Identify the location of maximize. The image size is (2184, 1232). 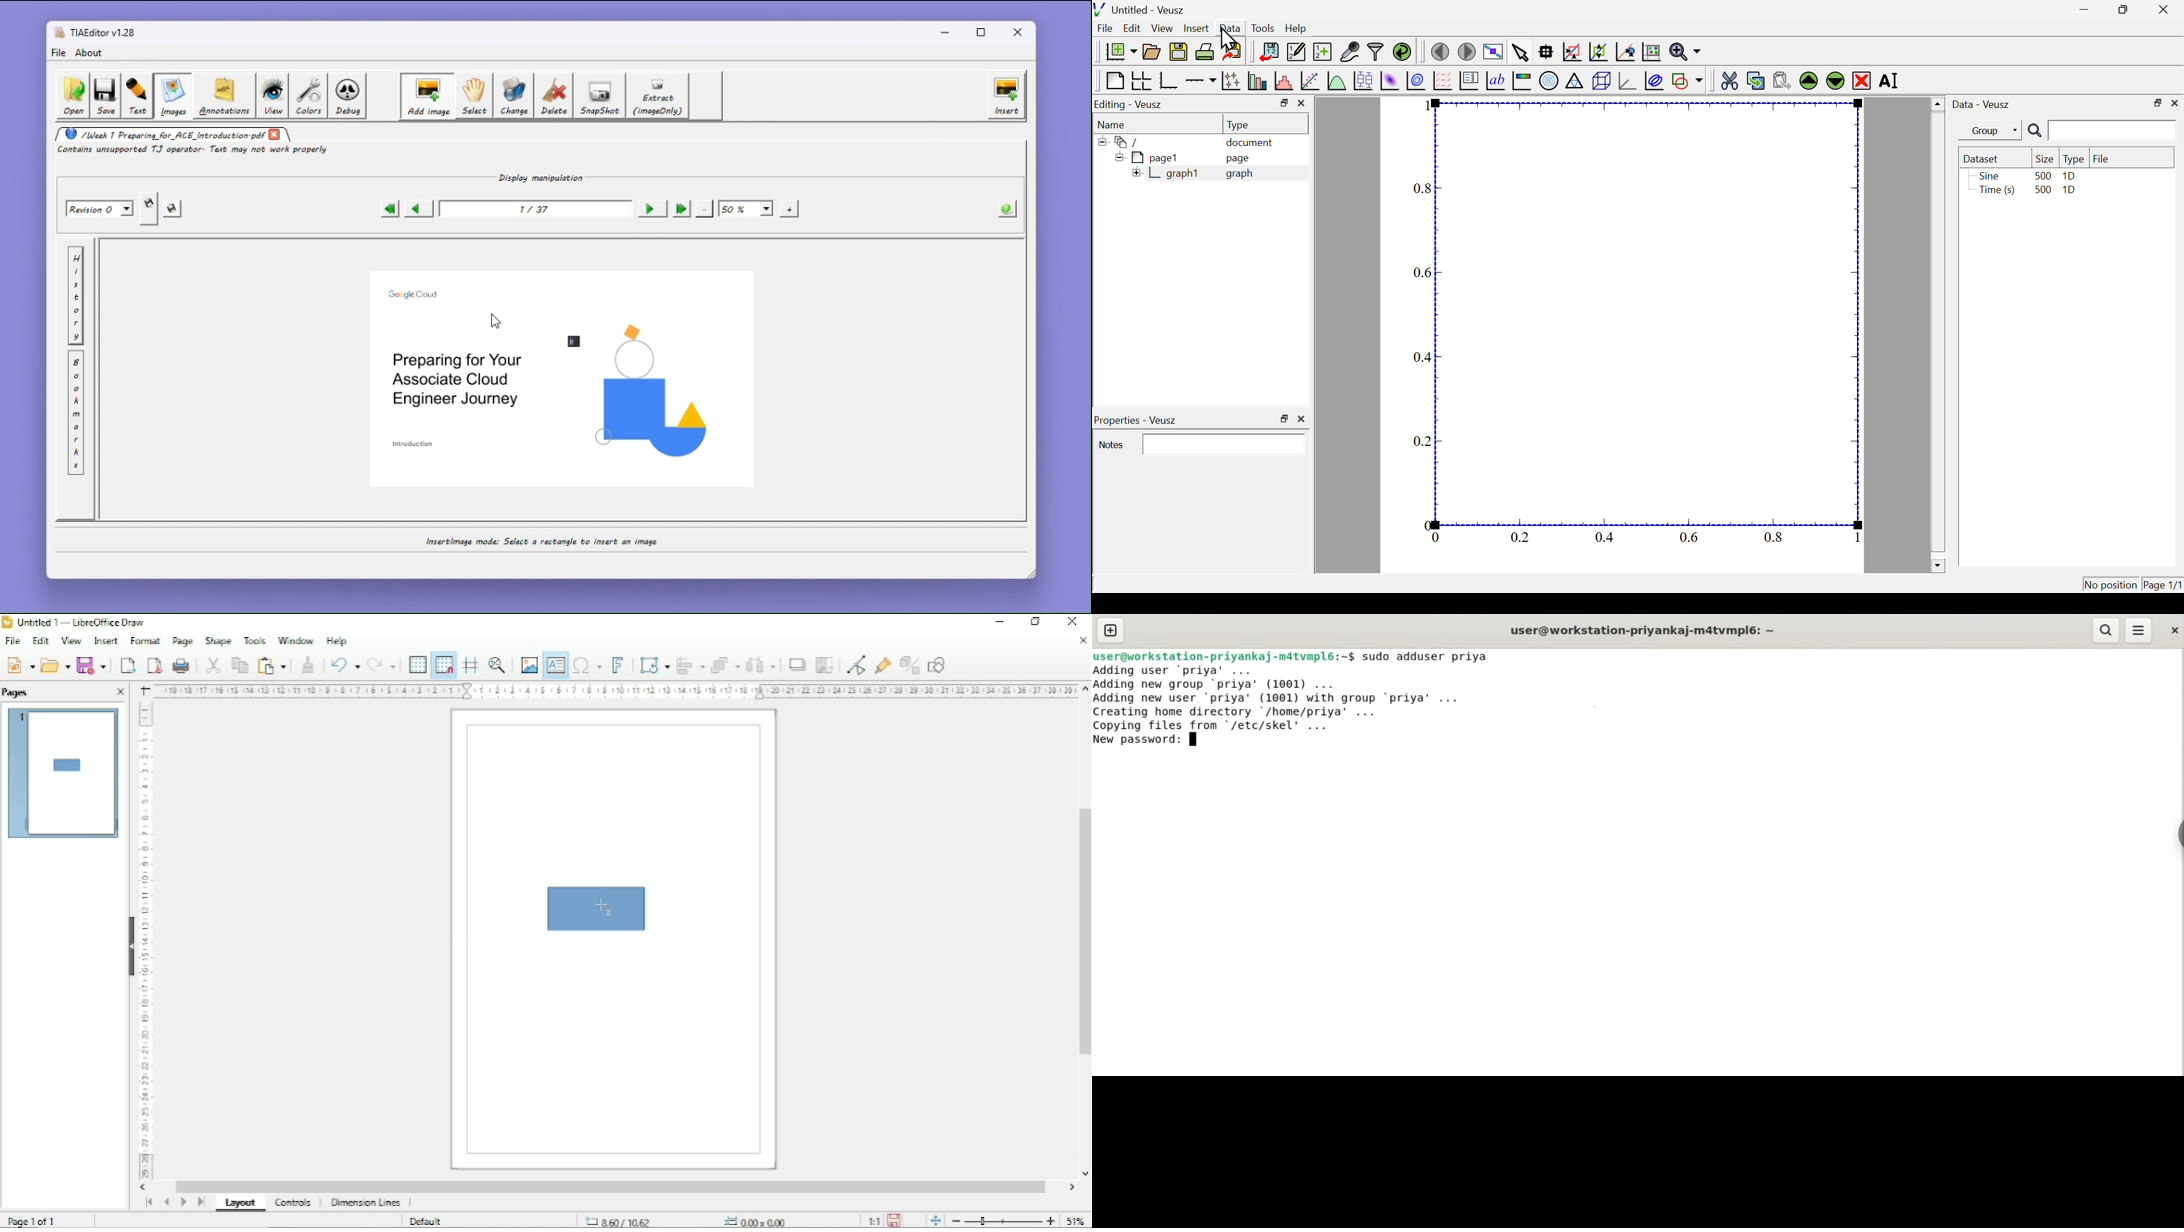
(1282, 103).